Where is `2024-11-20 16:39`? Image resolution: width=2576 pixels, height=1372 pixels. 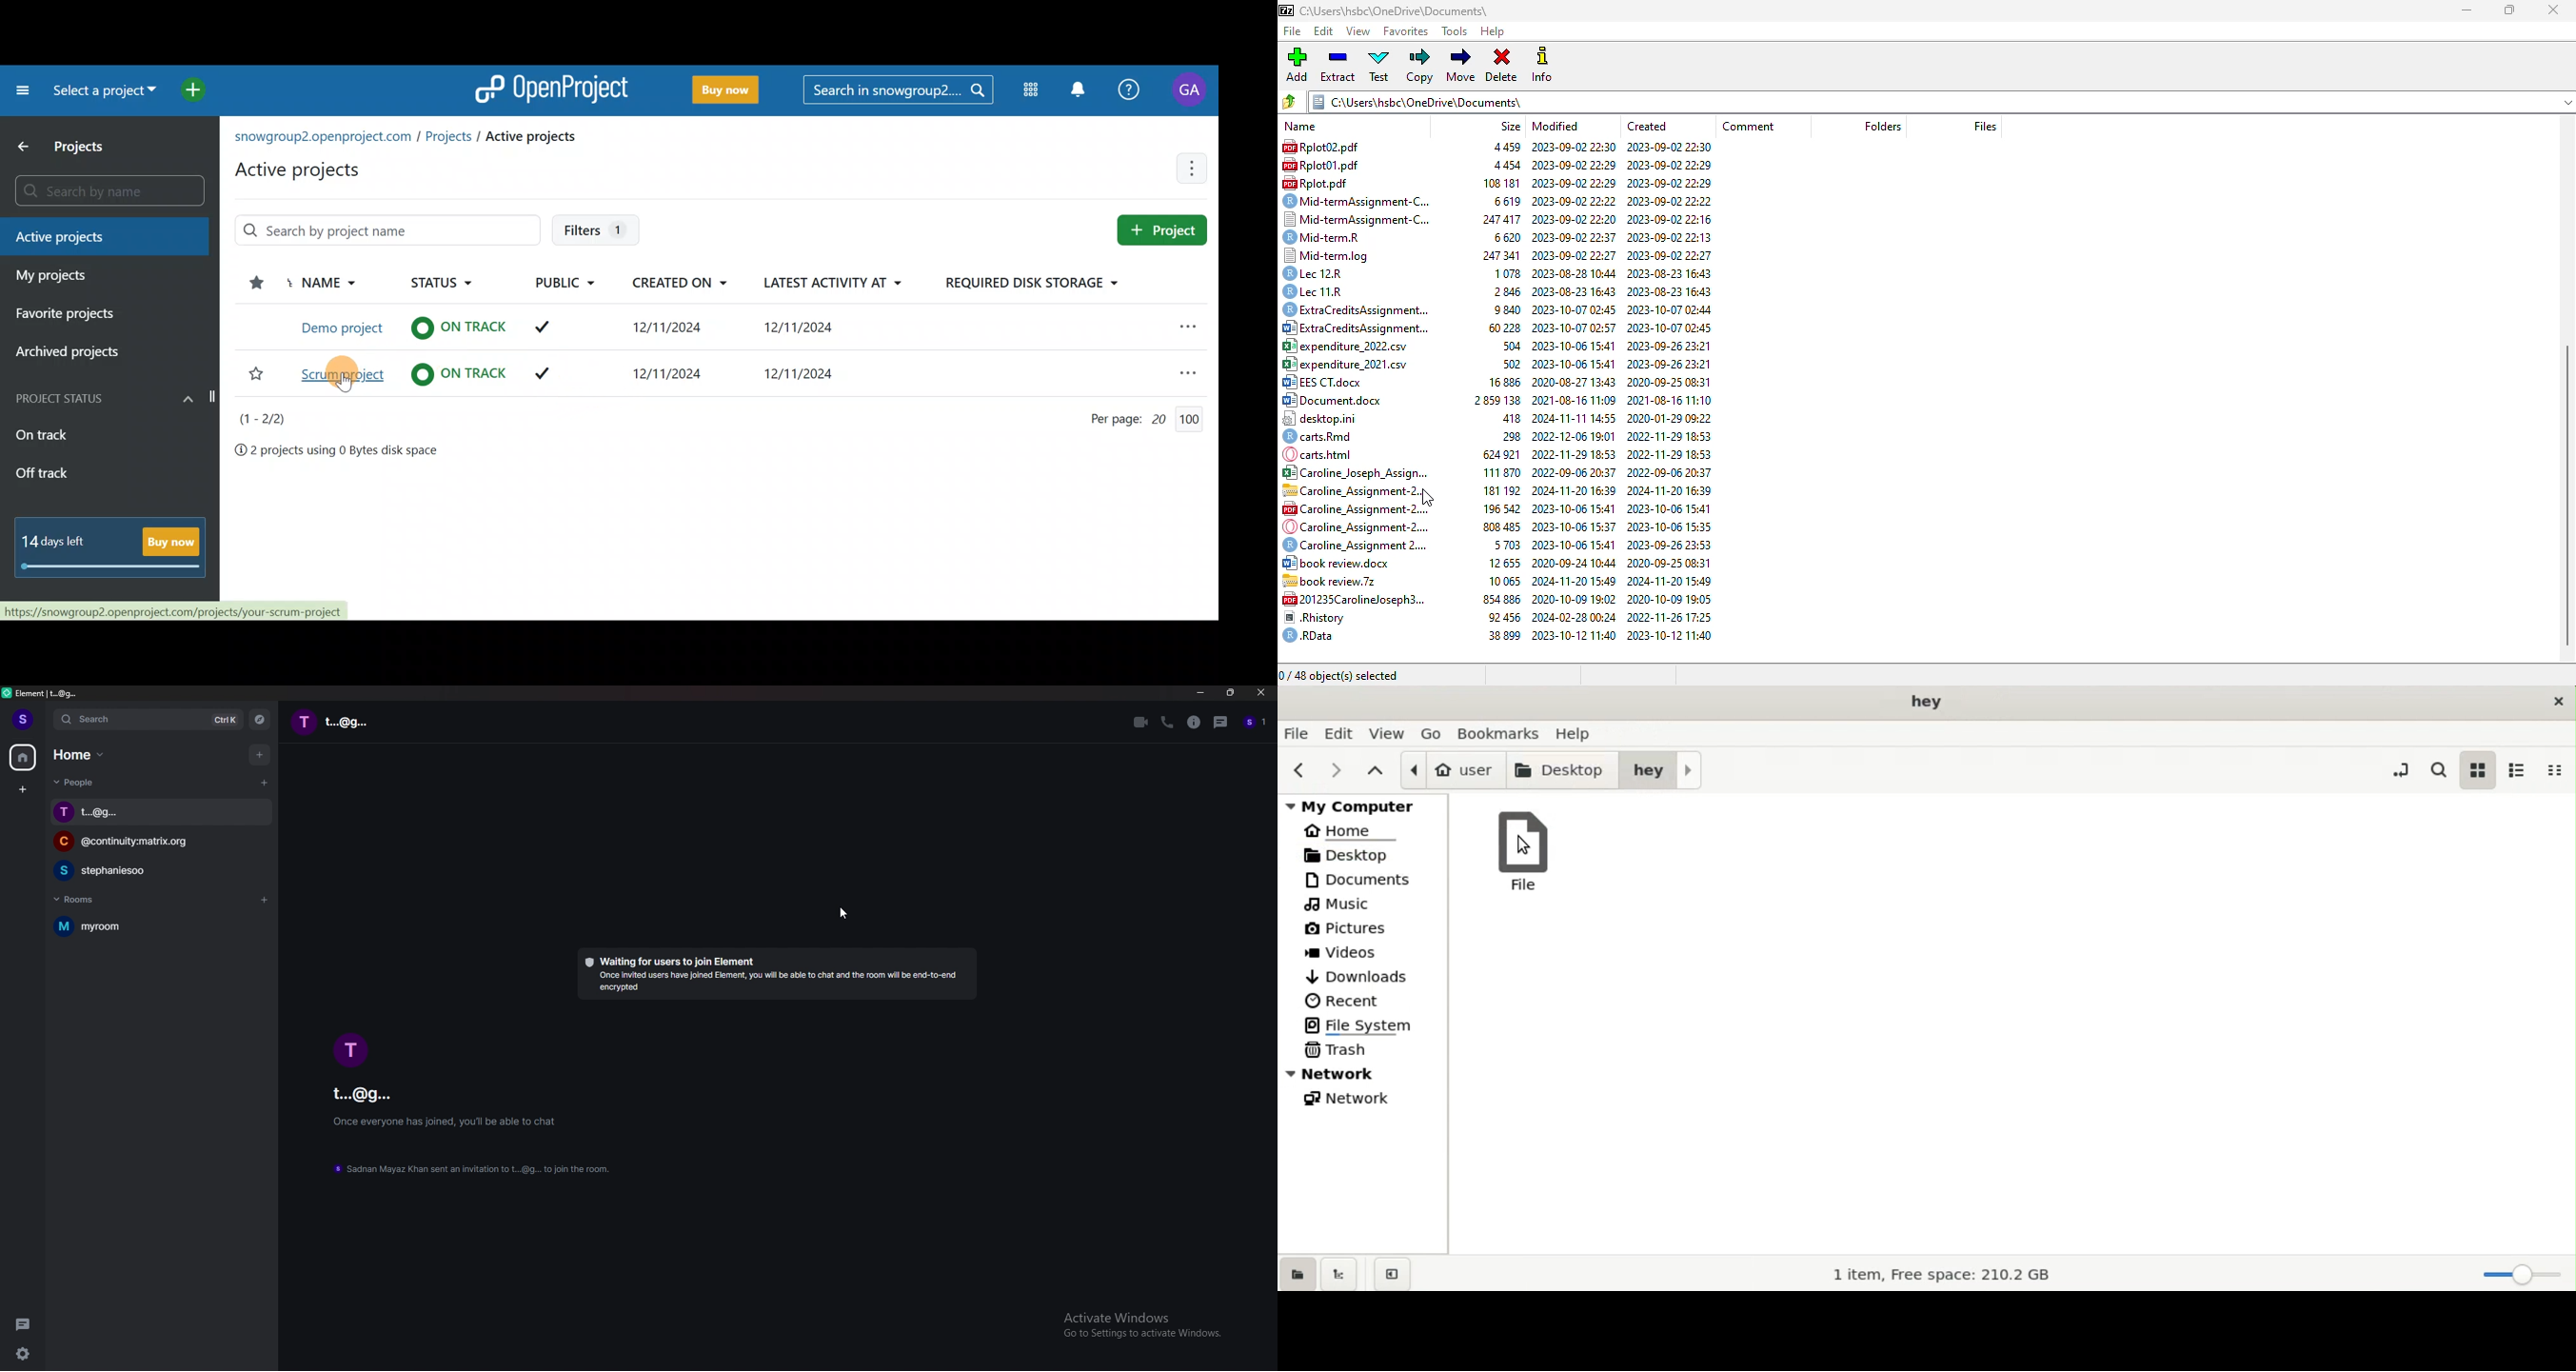
2024-11-20 16:39 is located at coordinates (1575, 489).